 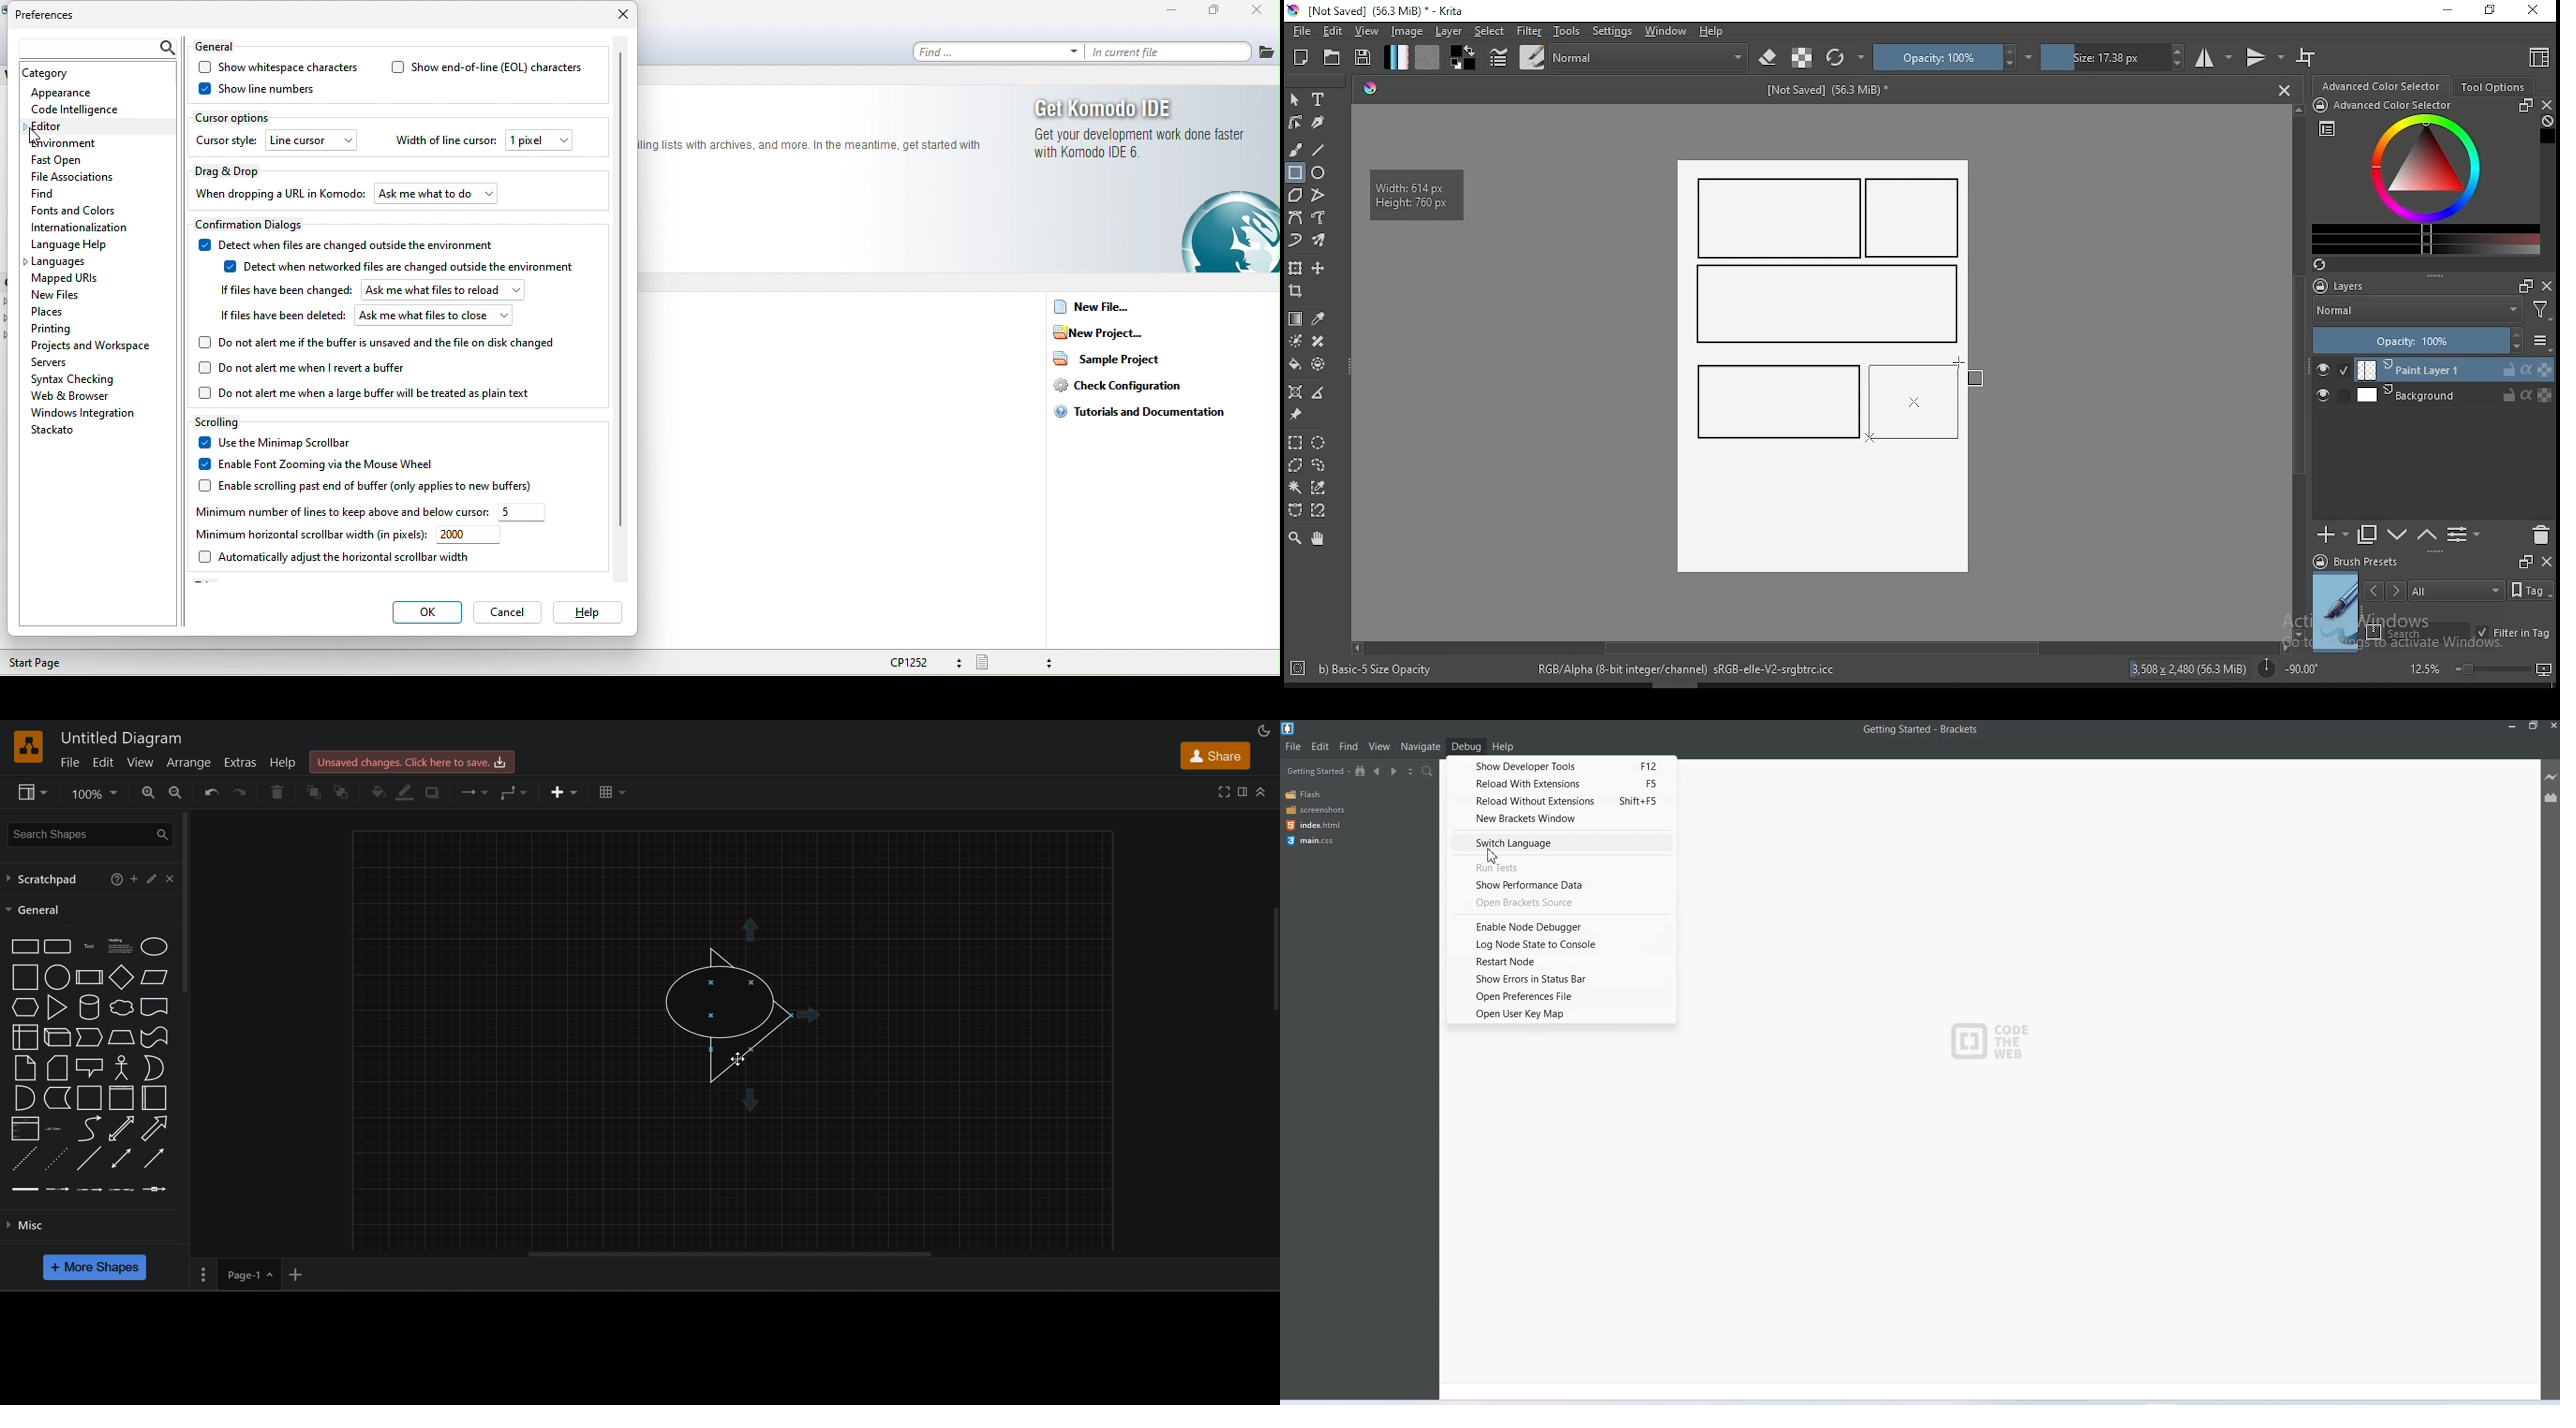 What do you see at coordinates (94, 126) in the screenshot?
I see `editor` at bounding box center [94, 126].